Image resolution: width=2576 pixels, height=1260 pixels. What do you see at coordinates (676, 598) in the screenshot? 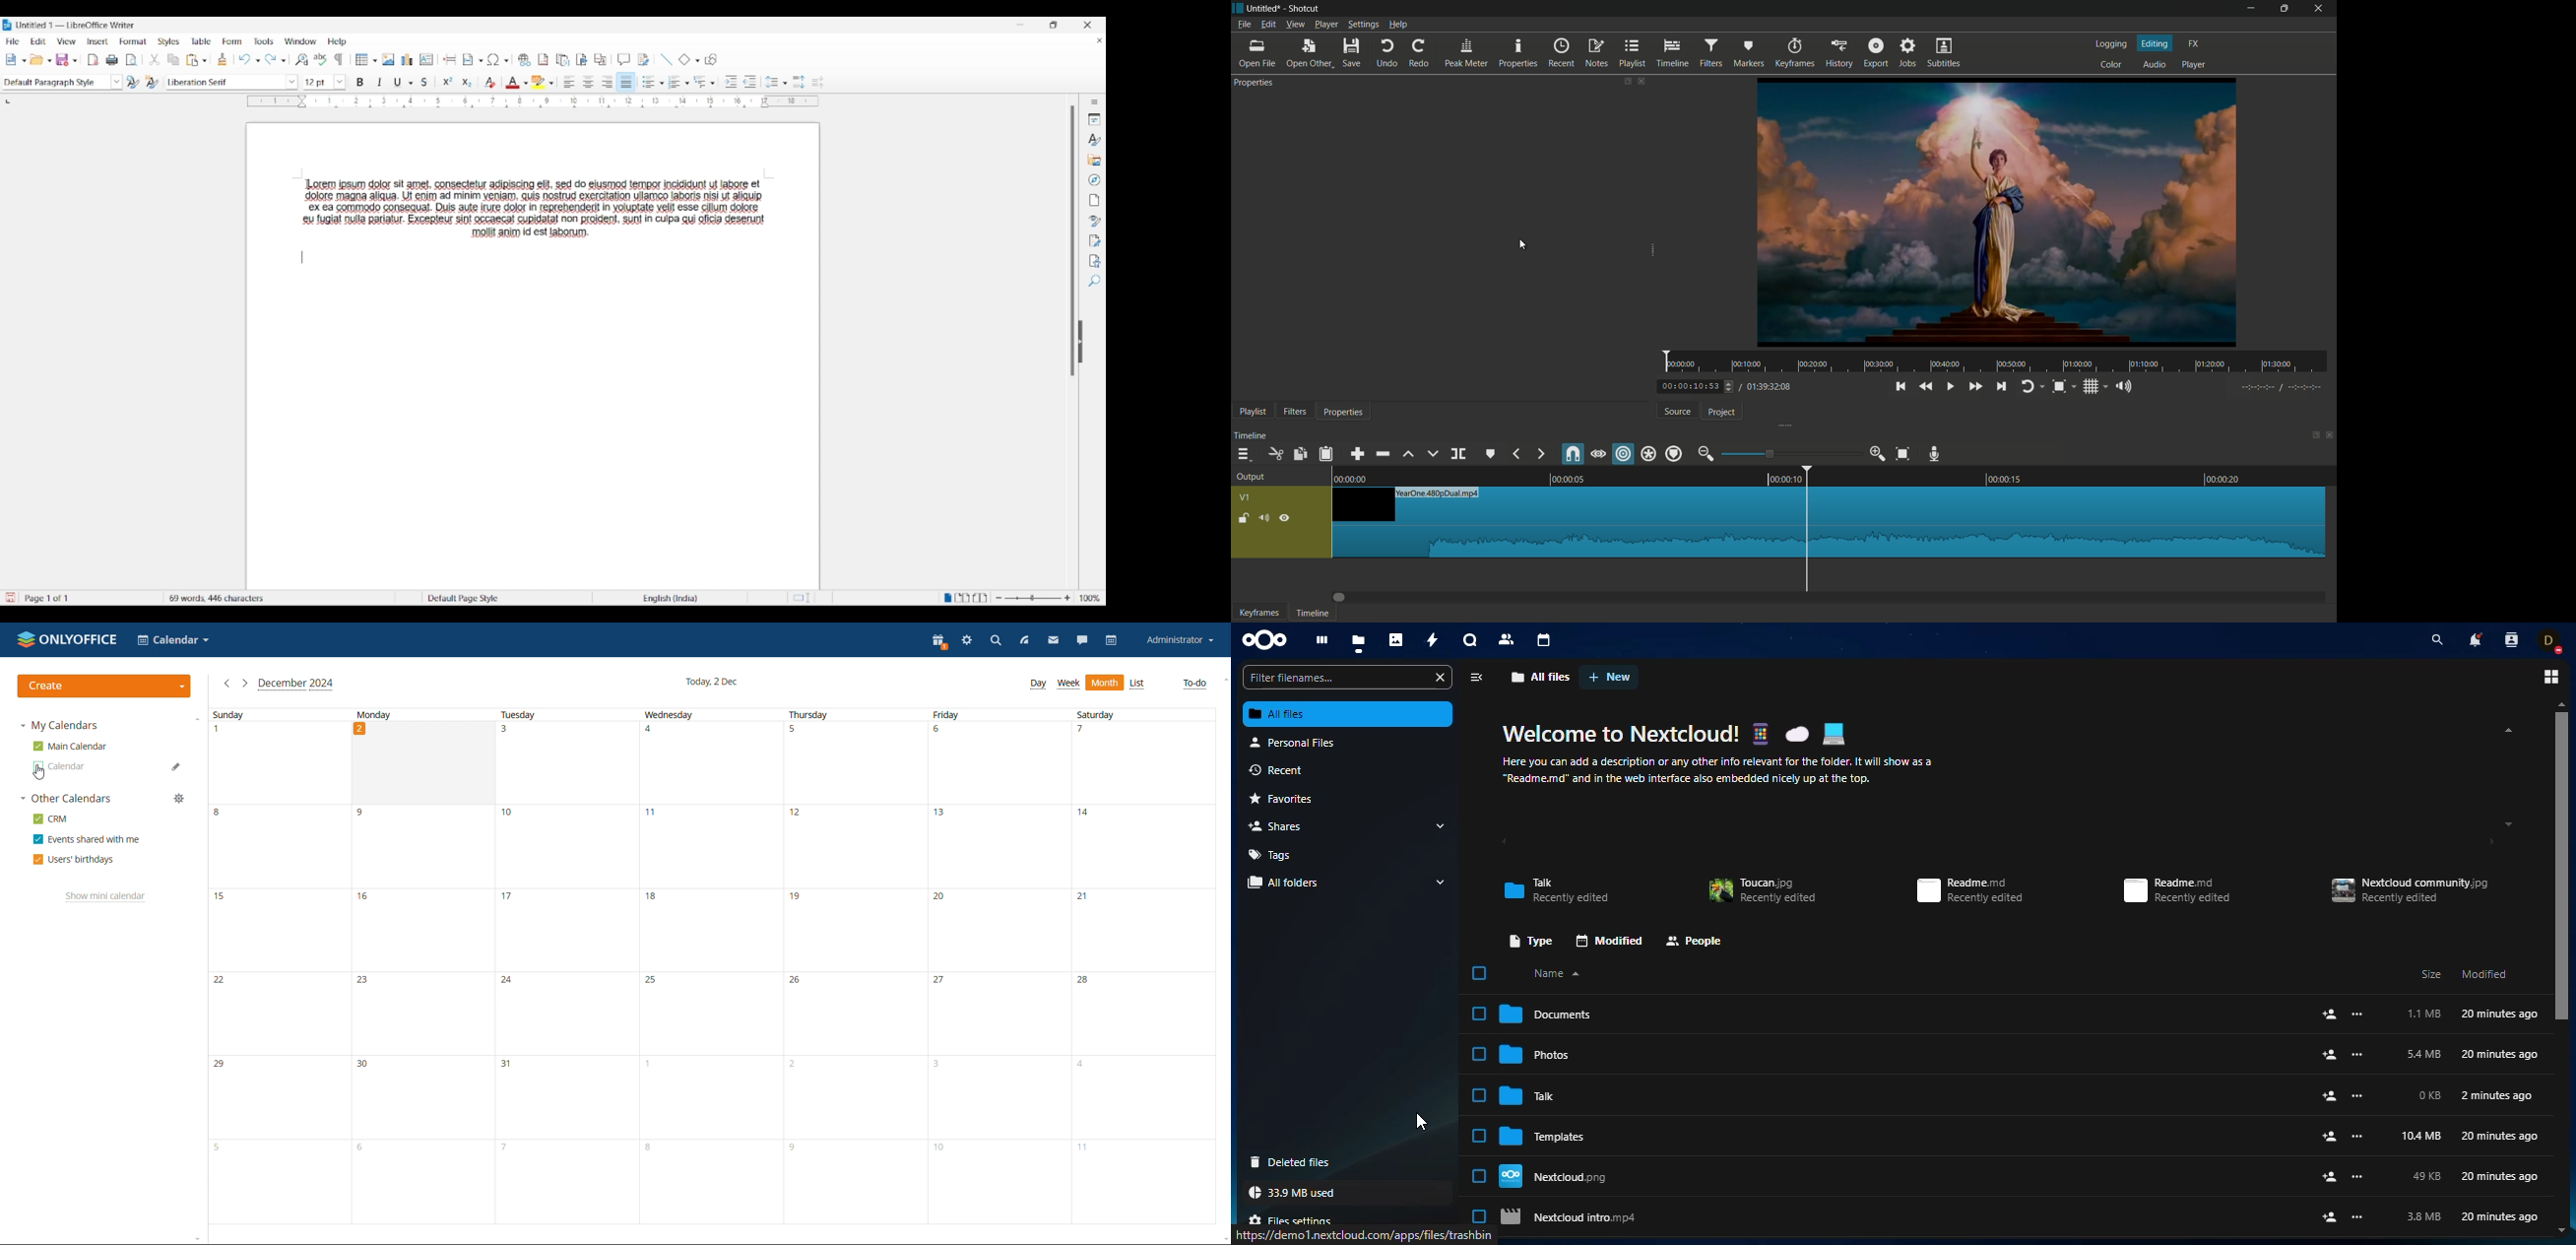
I see `English (India)` at bounding box center [676, 598].